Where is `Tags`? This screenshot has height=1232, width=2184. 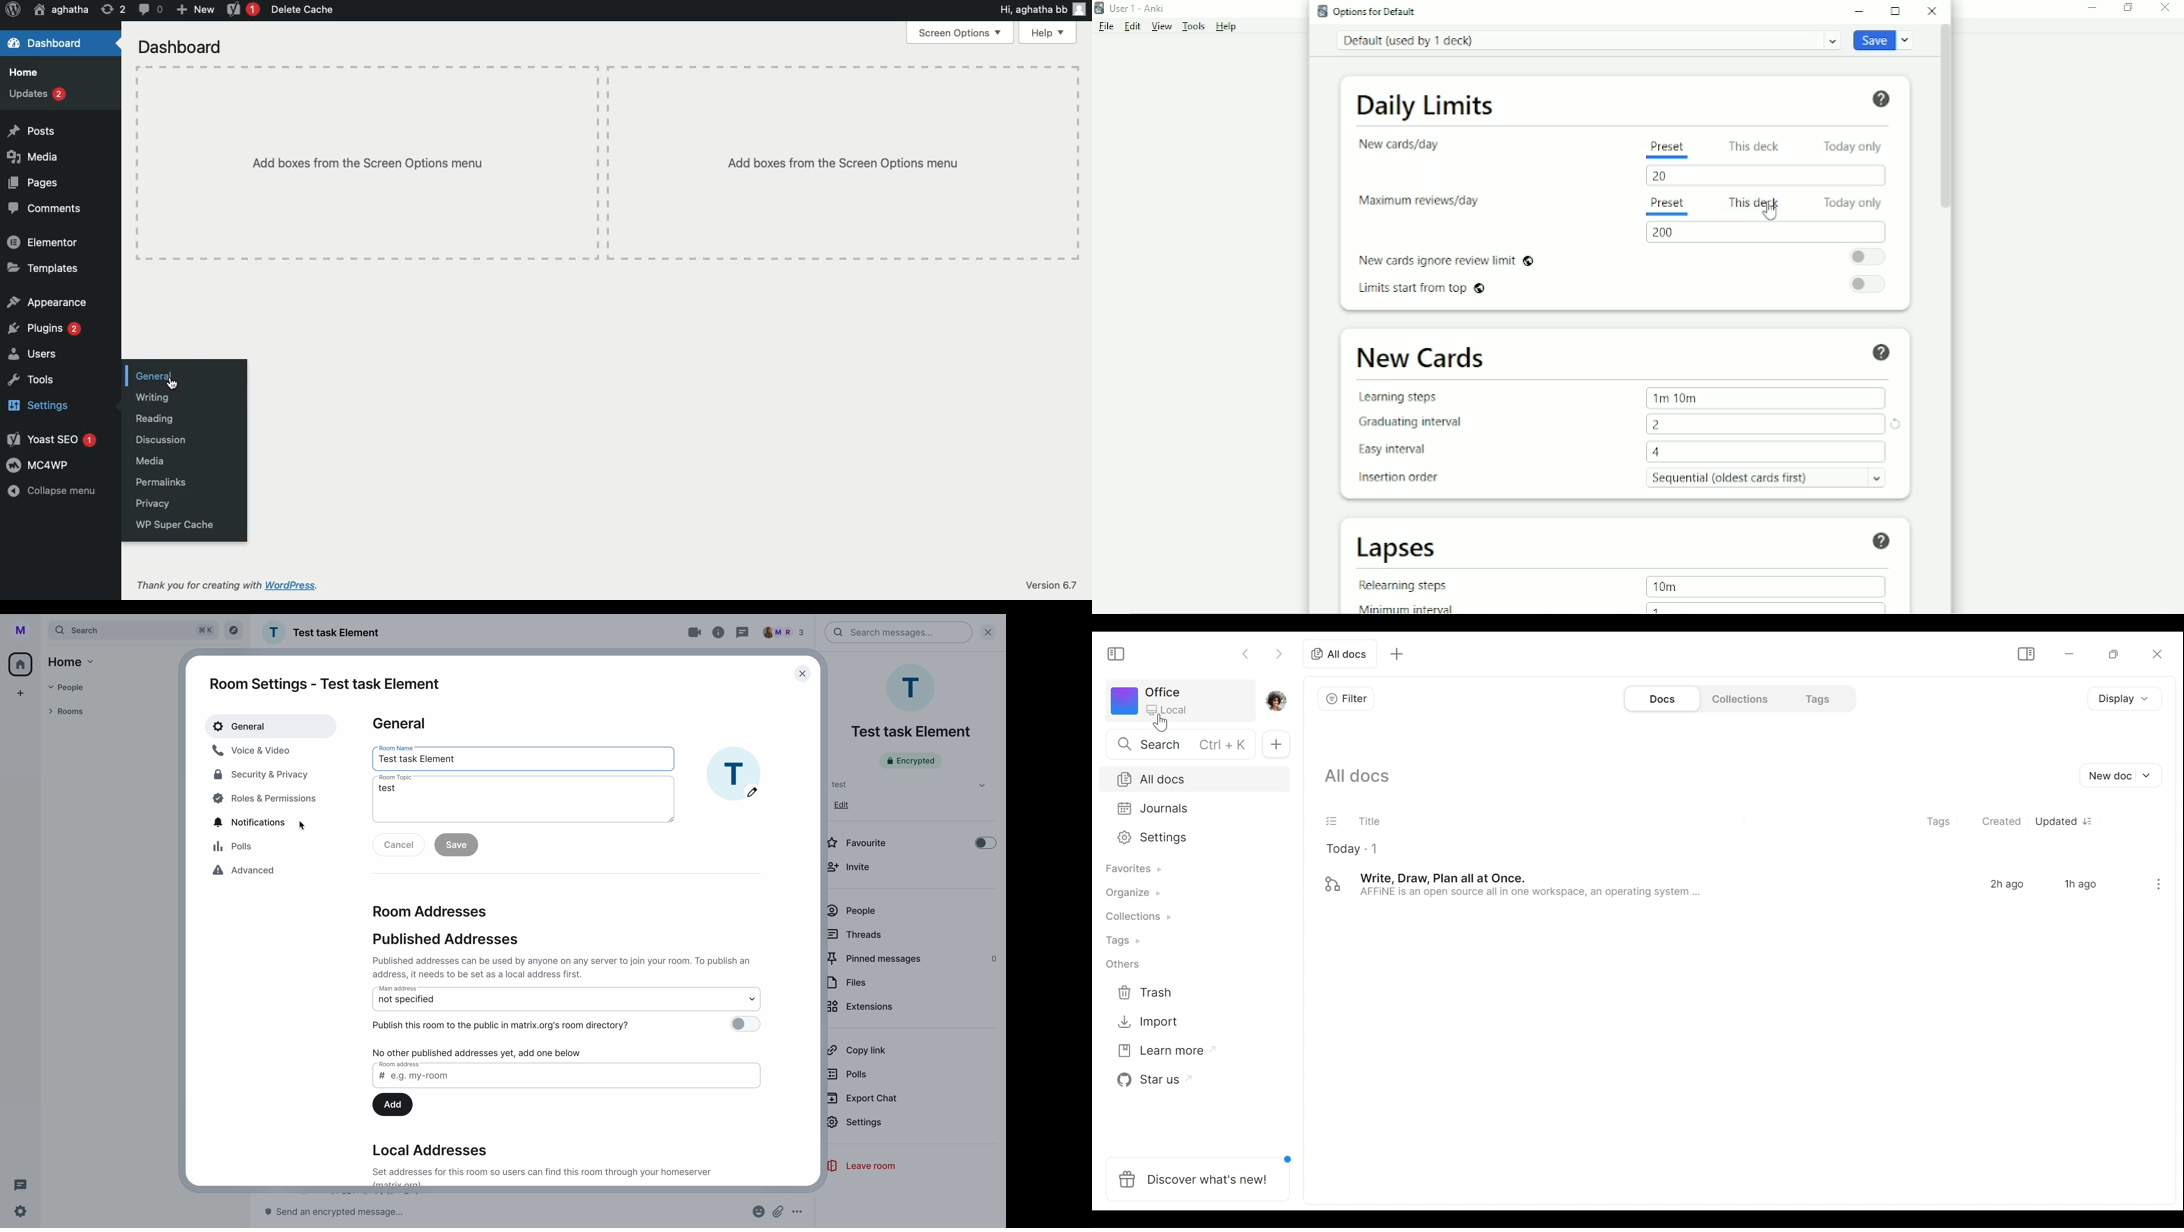
Tags is located at coordinates (1117, 940).